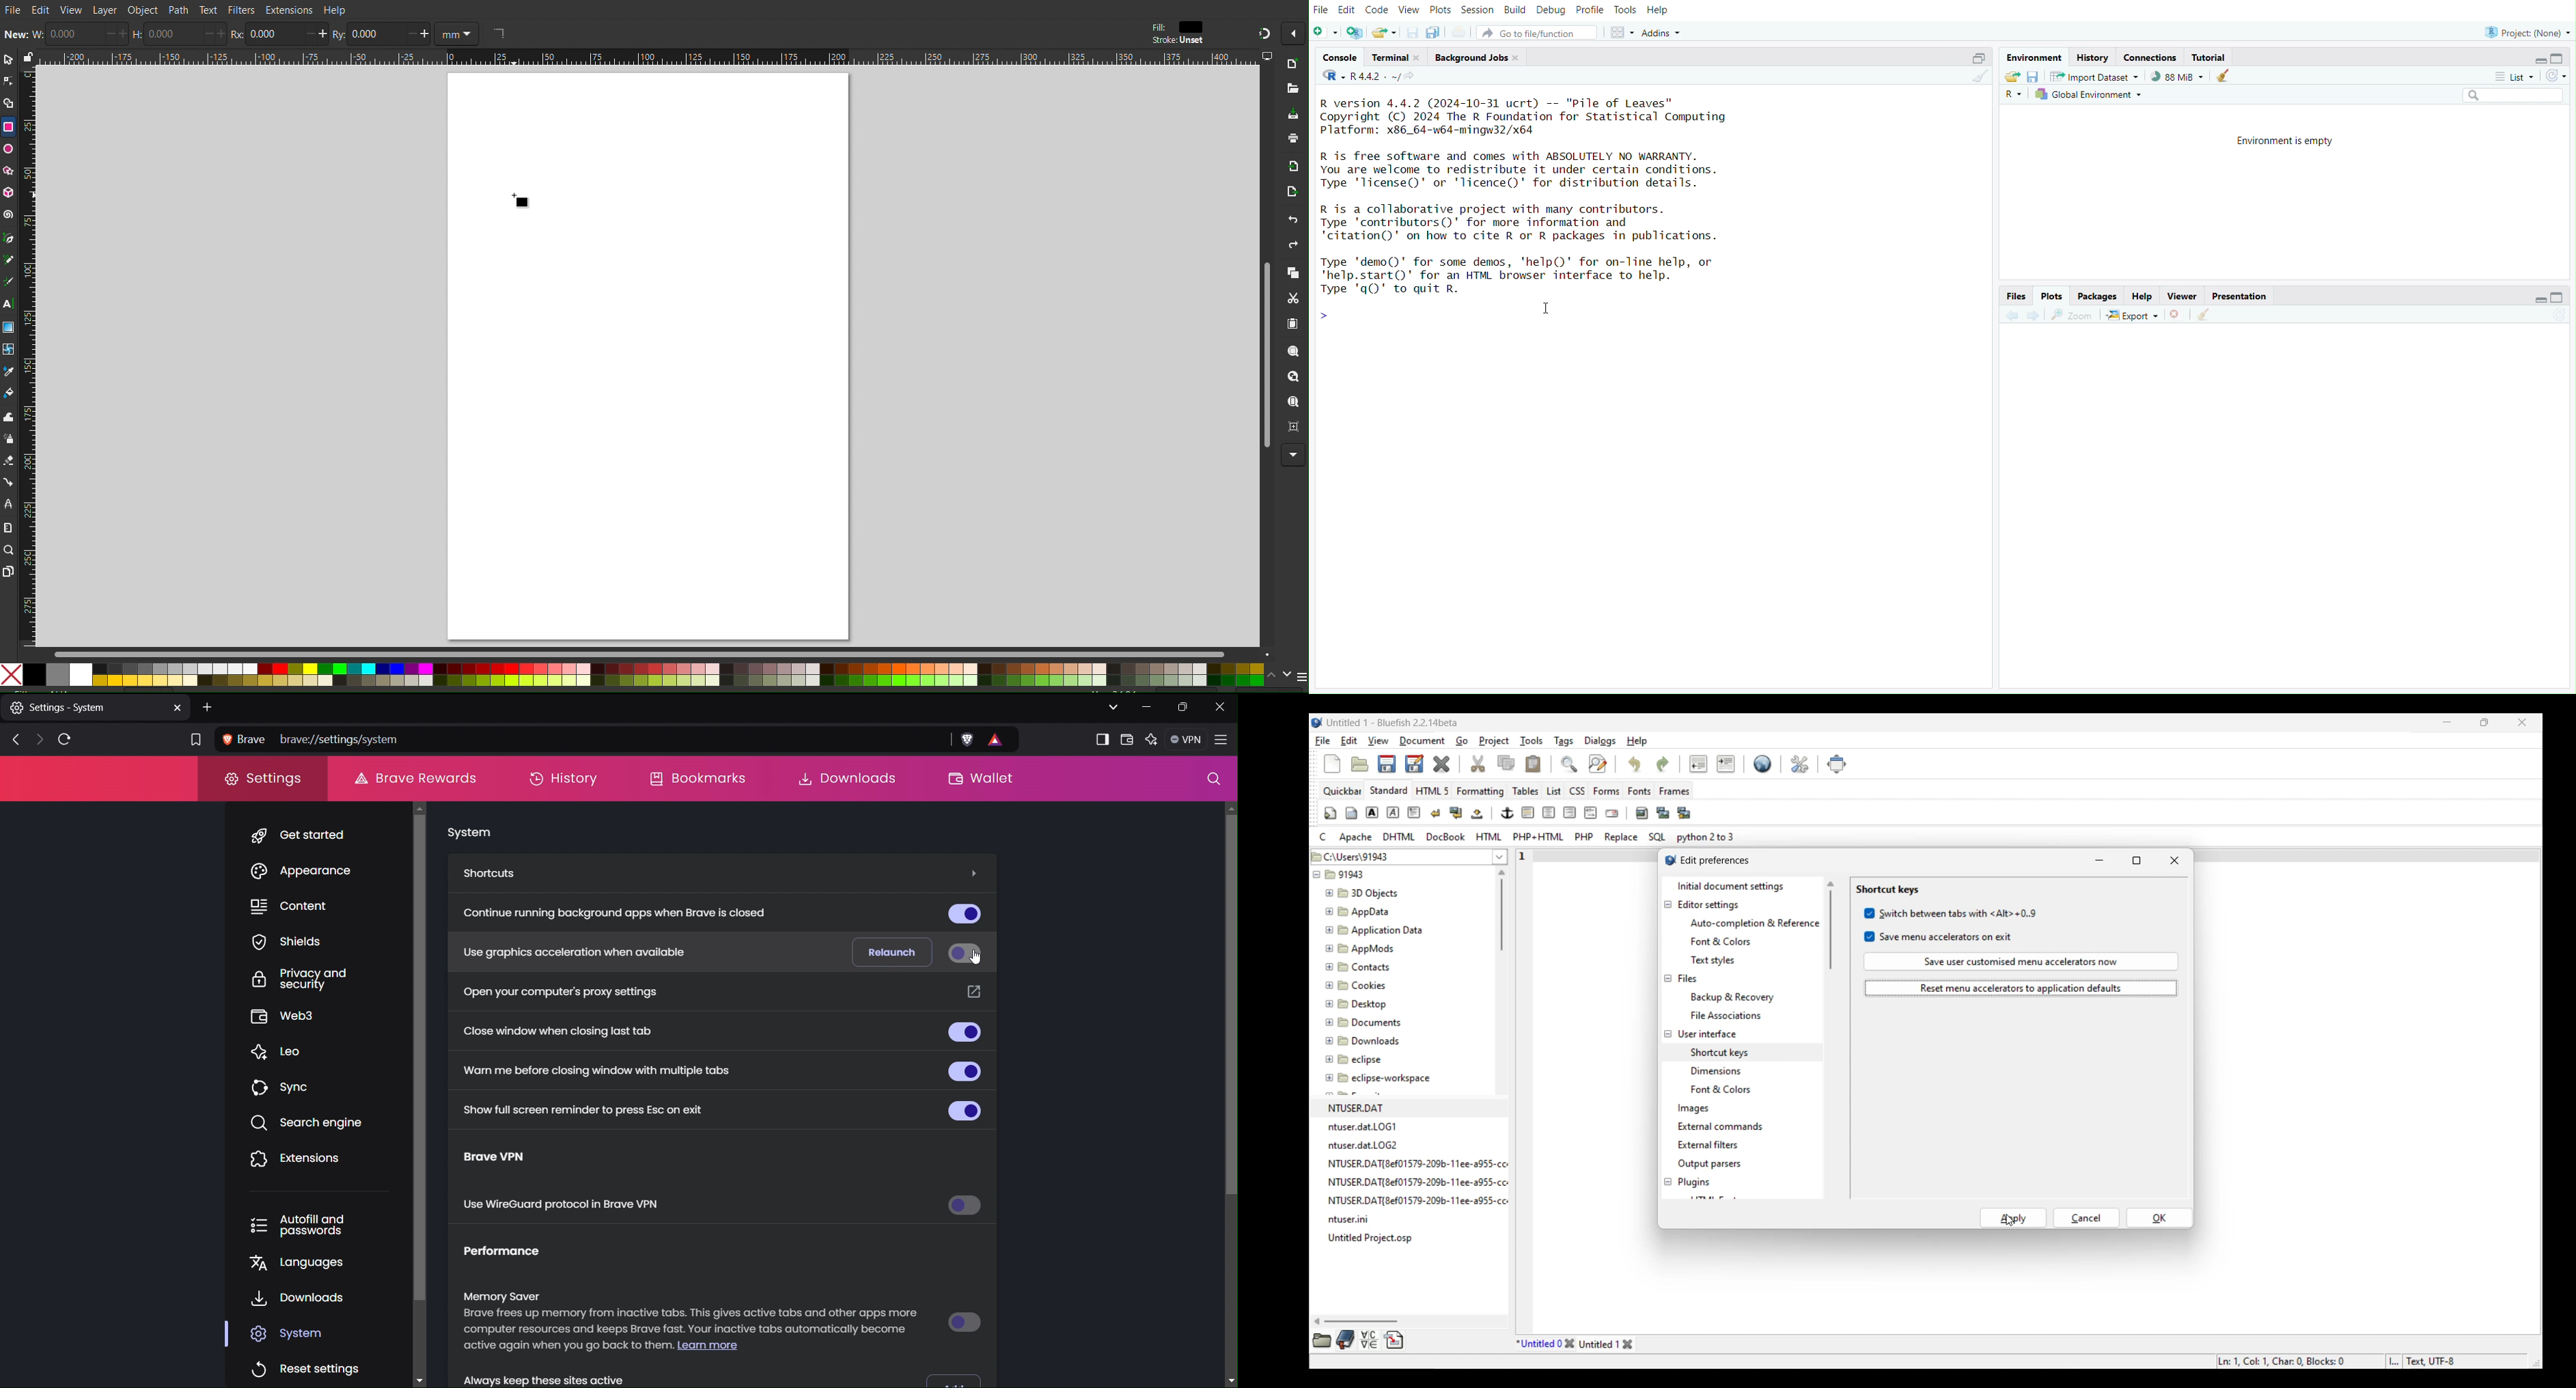 The image size is (2576, 1400). Describe the element at coordinates (1569, 1344) in the screenshot. I see `Close` at that location.